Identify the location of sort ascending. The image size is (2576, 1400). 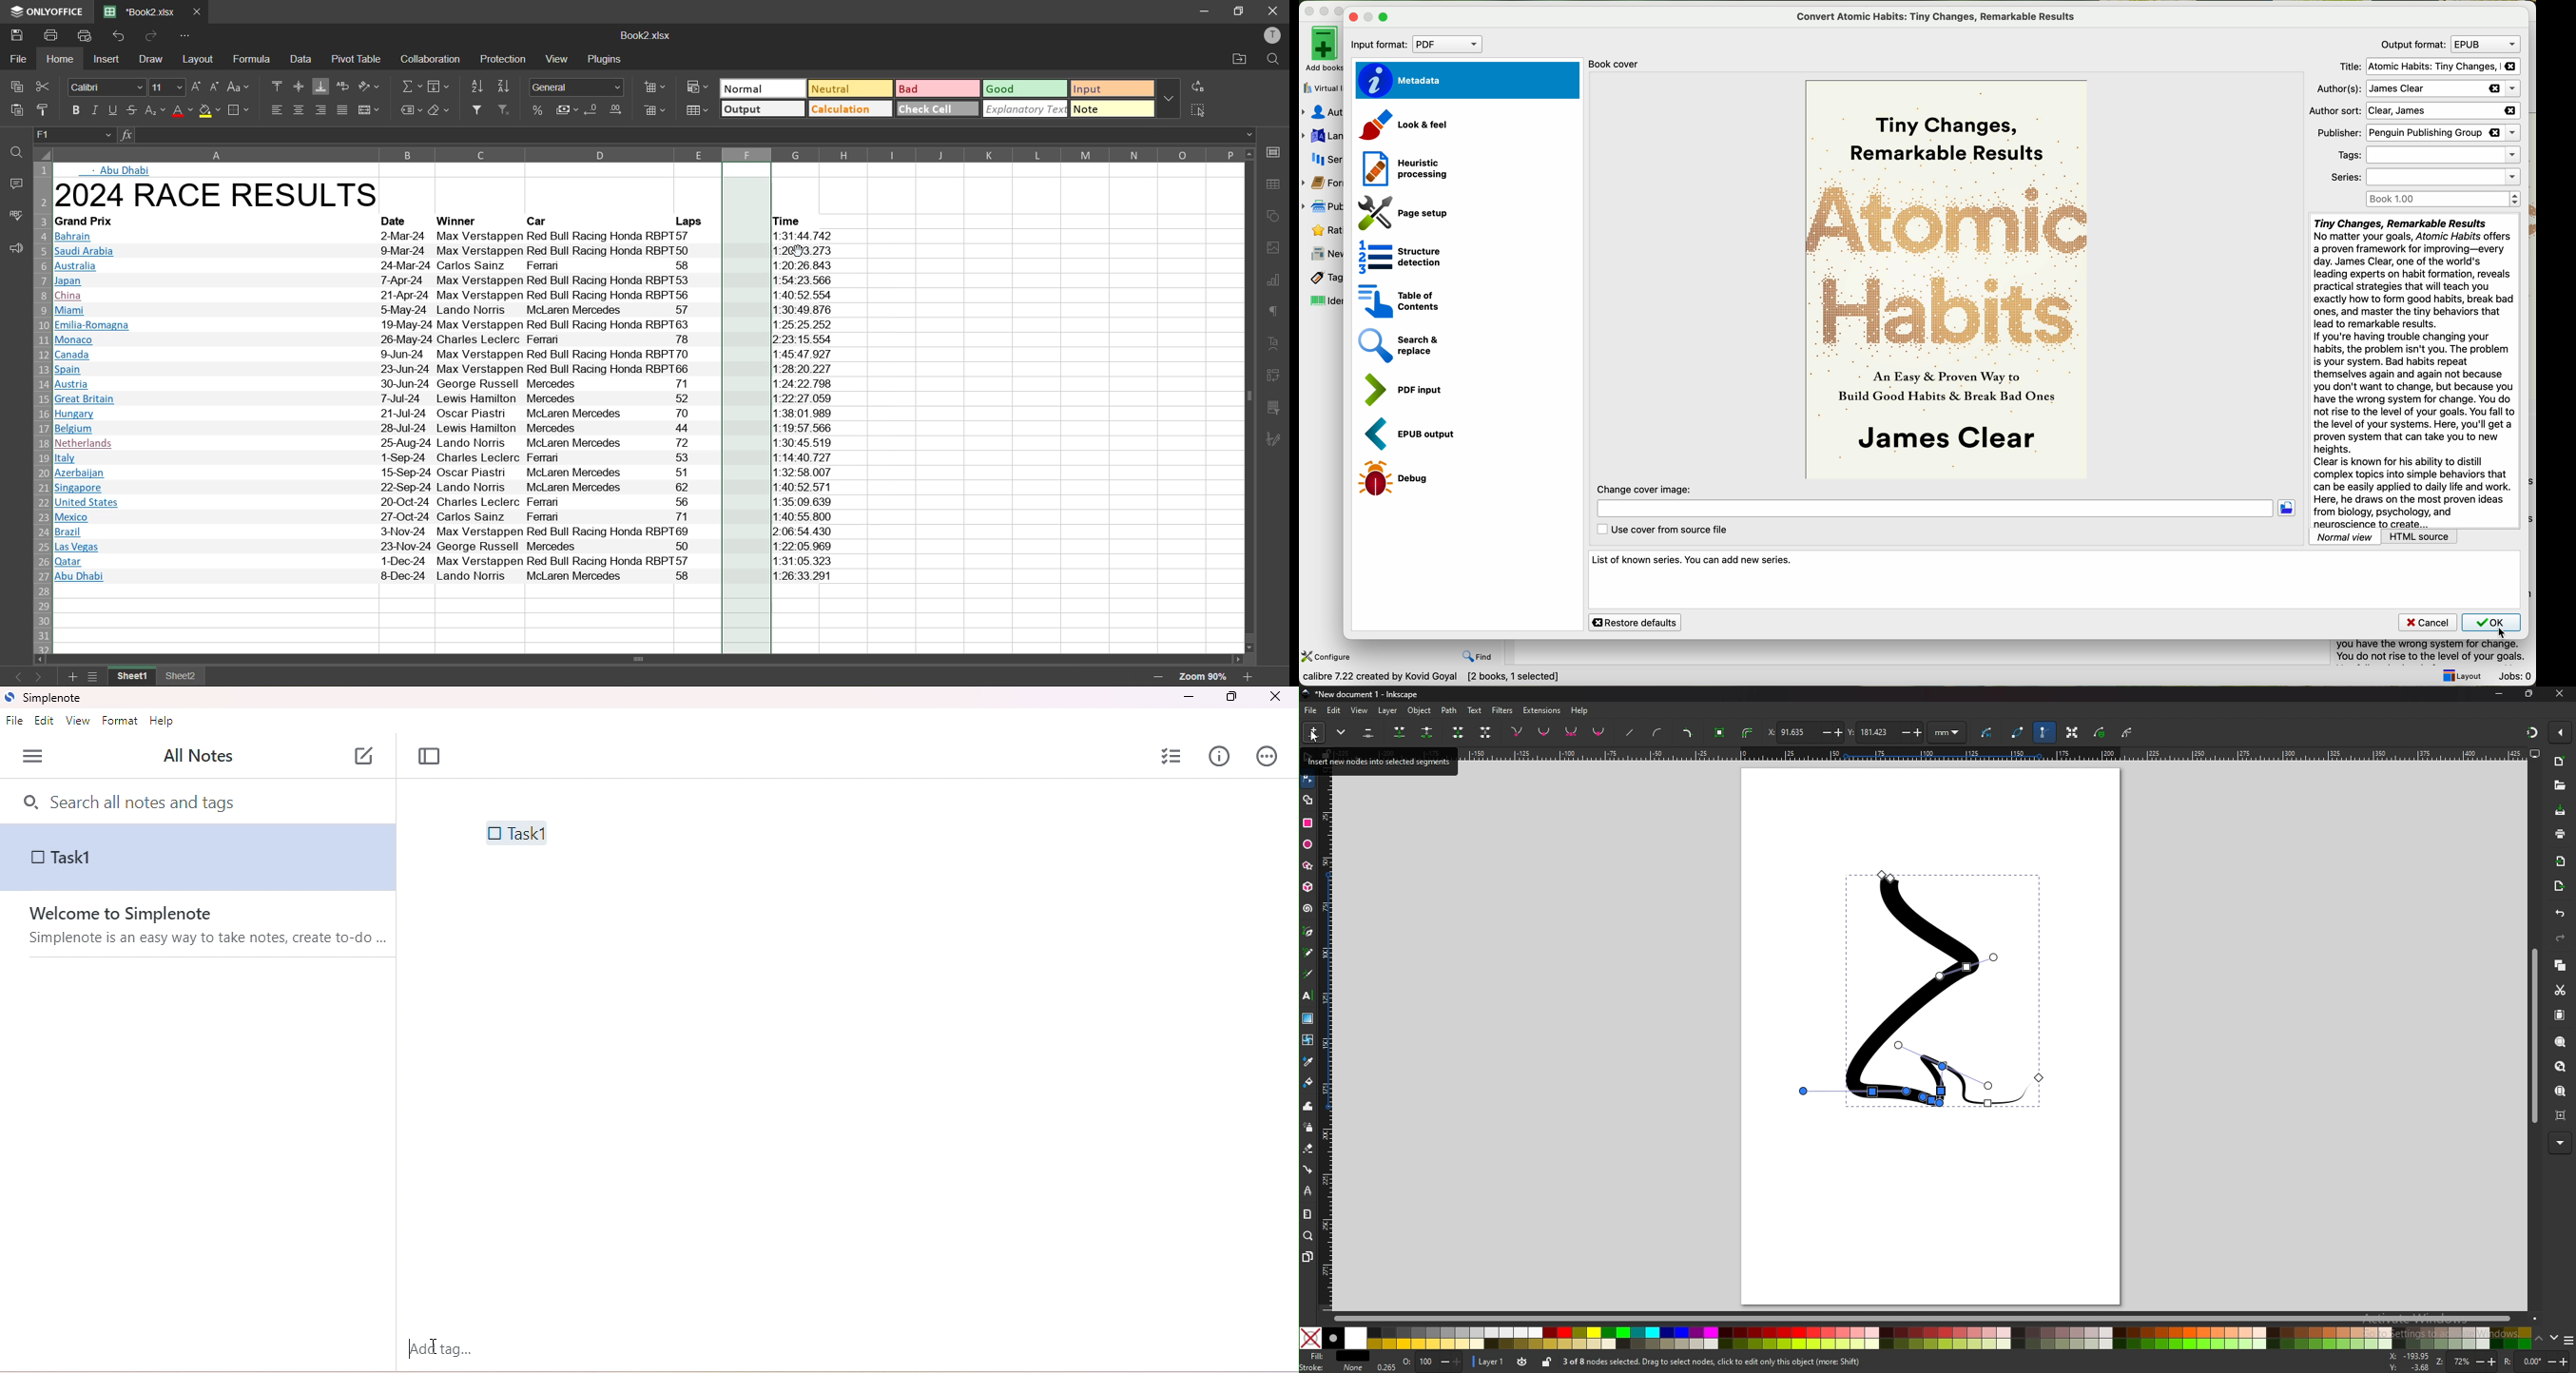
(474, 87).